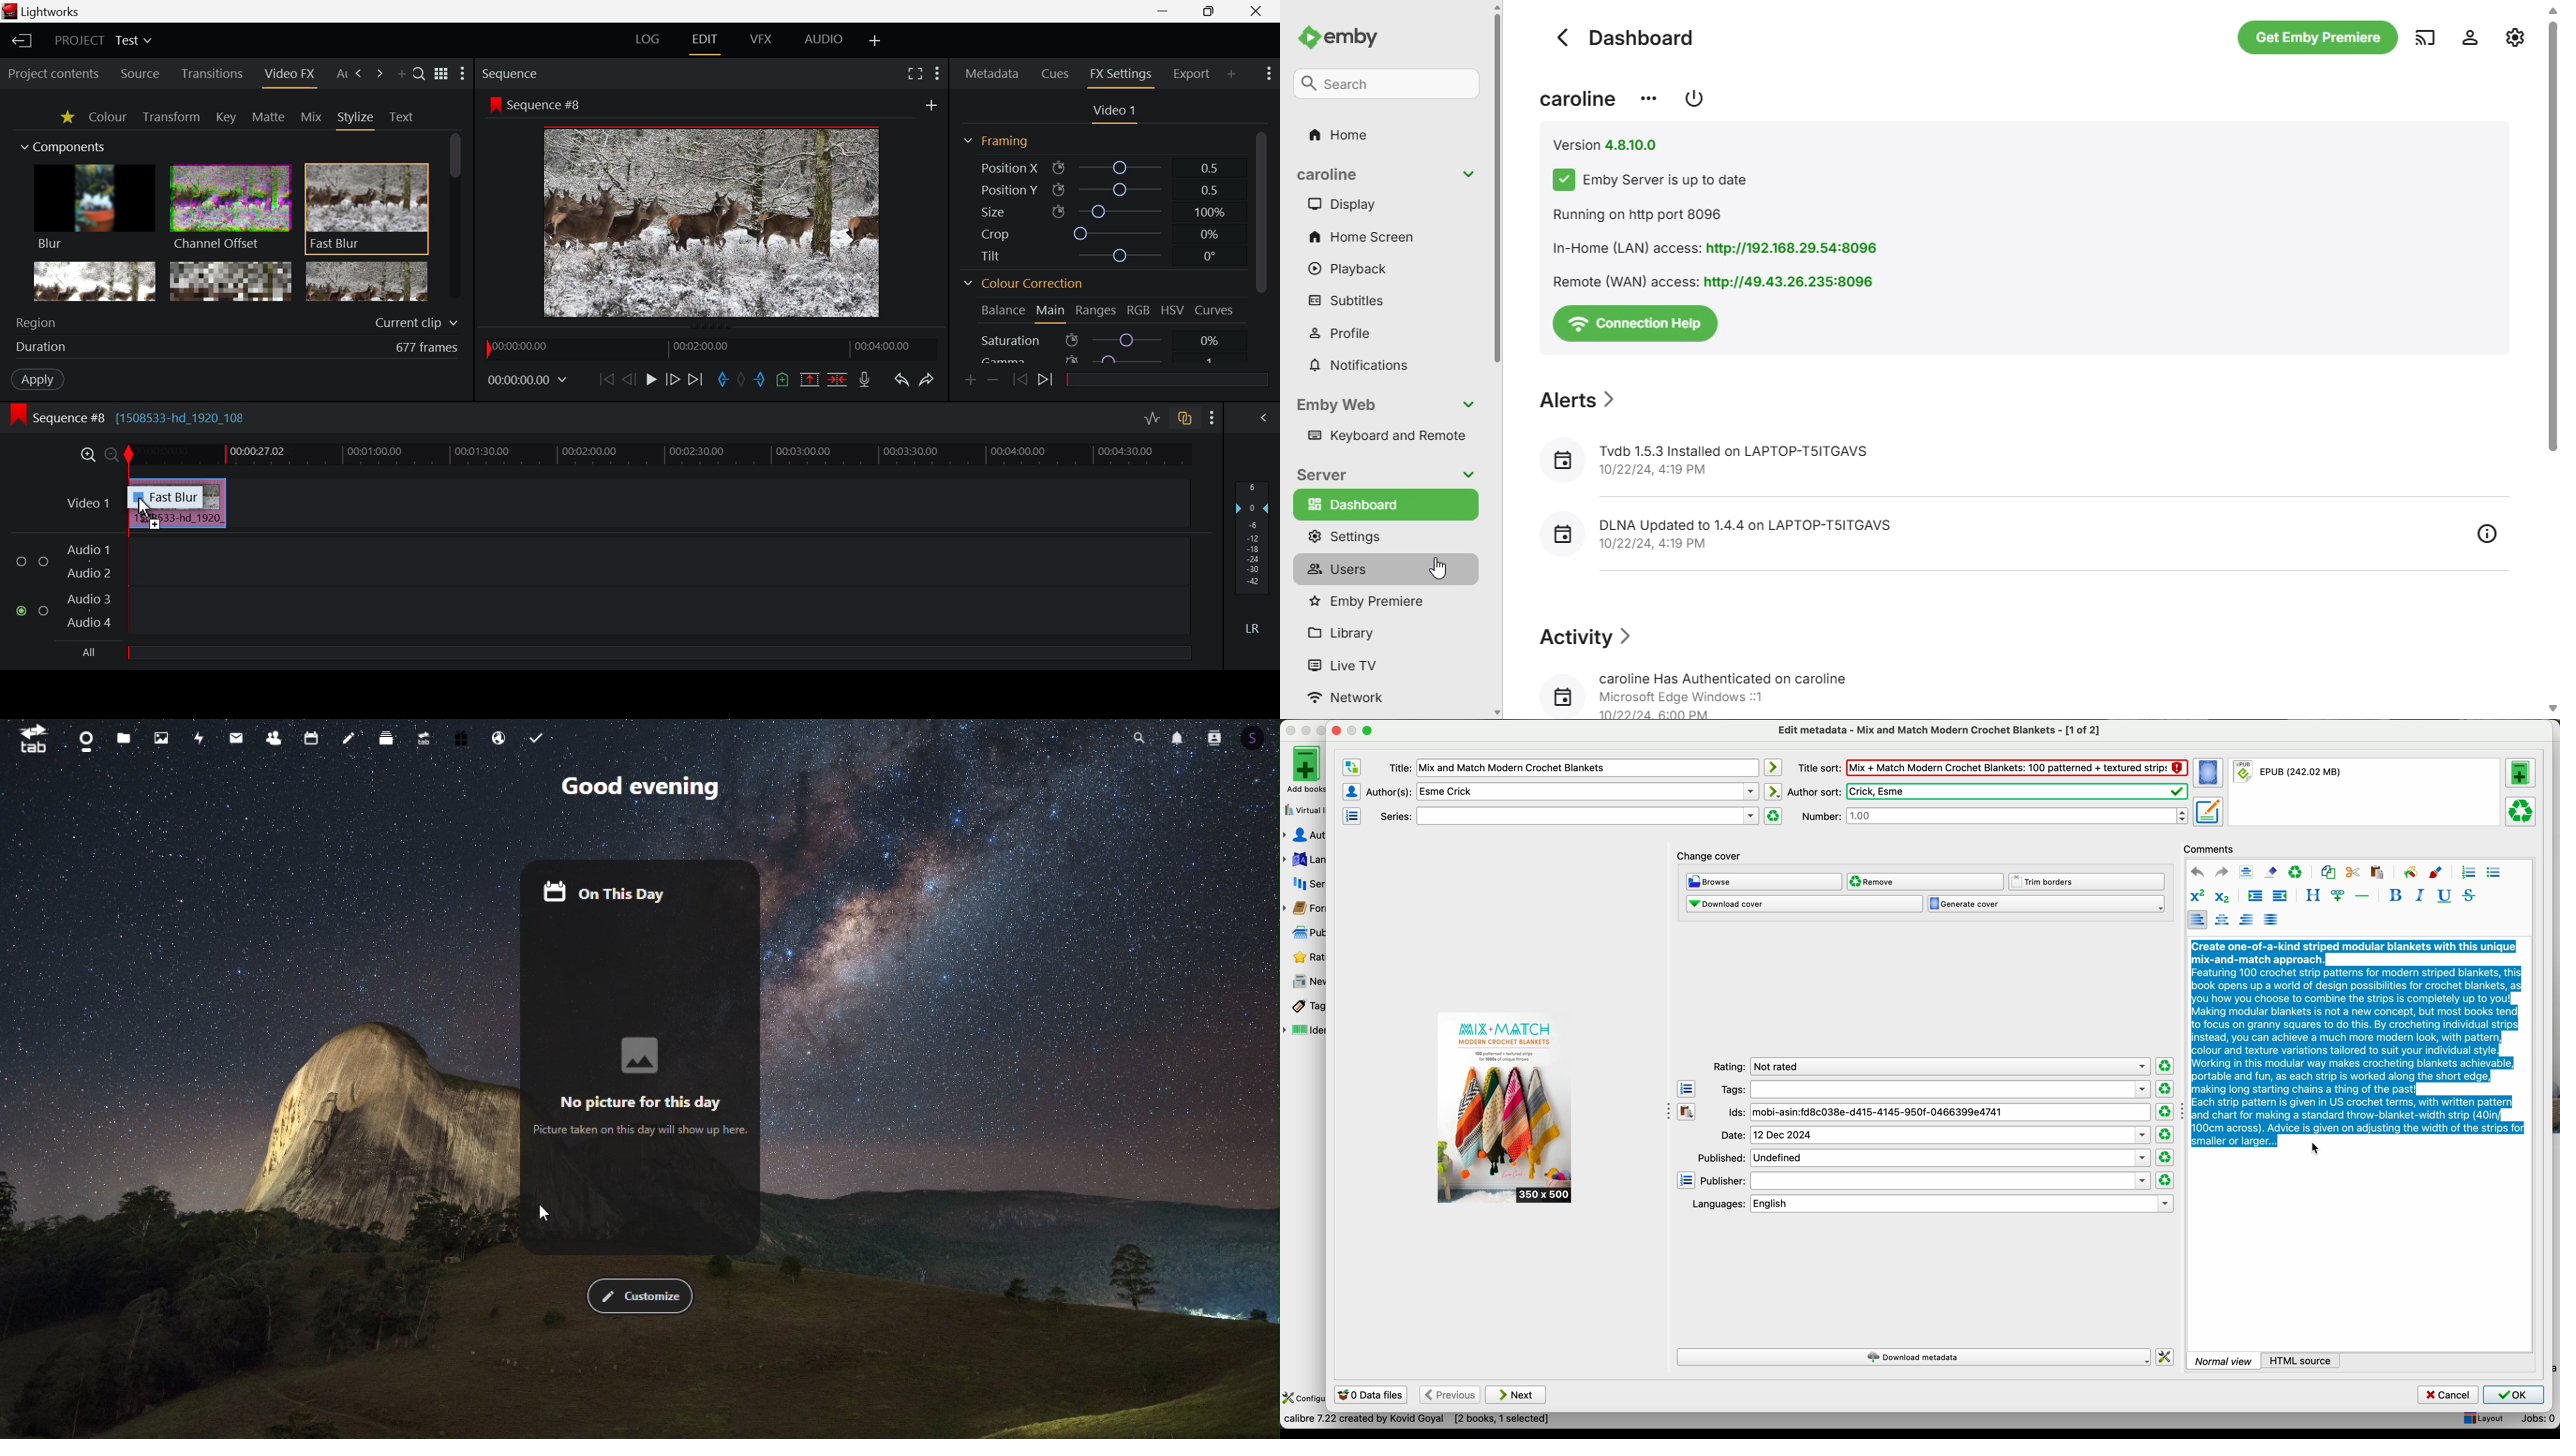 The width and height of the screenshot is (2576, 1456). I want to click on copy, so click(2328, 873).